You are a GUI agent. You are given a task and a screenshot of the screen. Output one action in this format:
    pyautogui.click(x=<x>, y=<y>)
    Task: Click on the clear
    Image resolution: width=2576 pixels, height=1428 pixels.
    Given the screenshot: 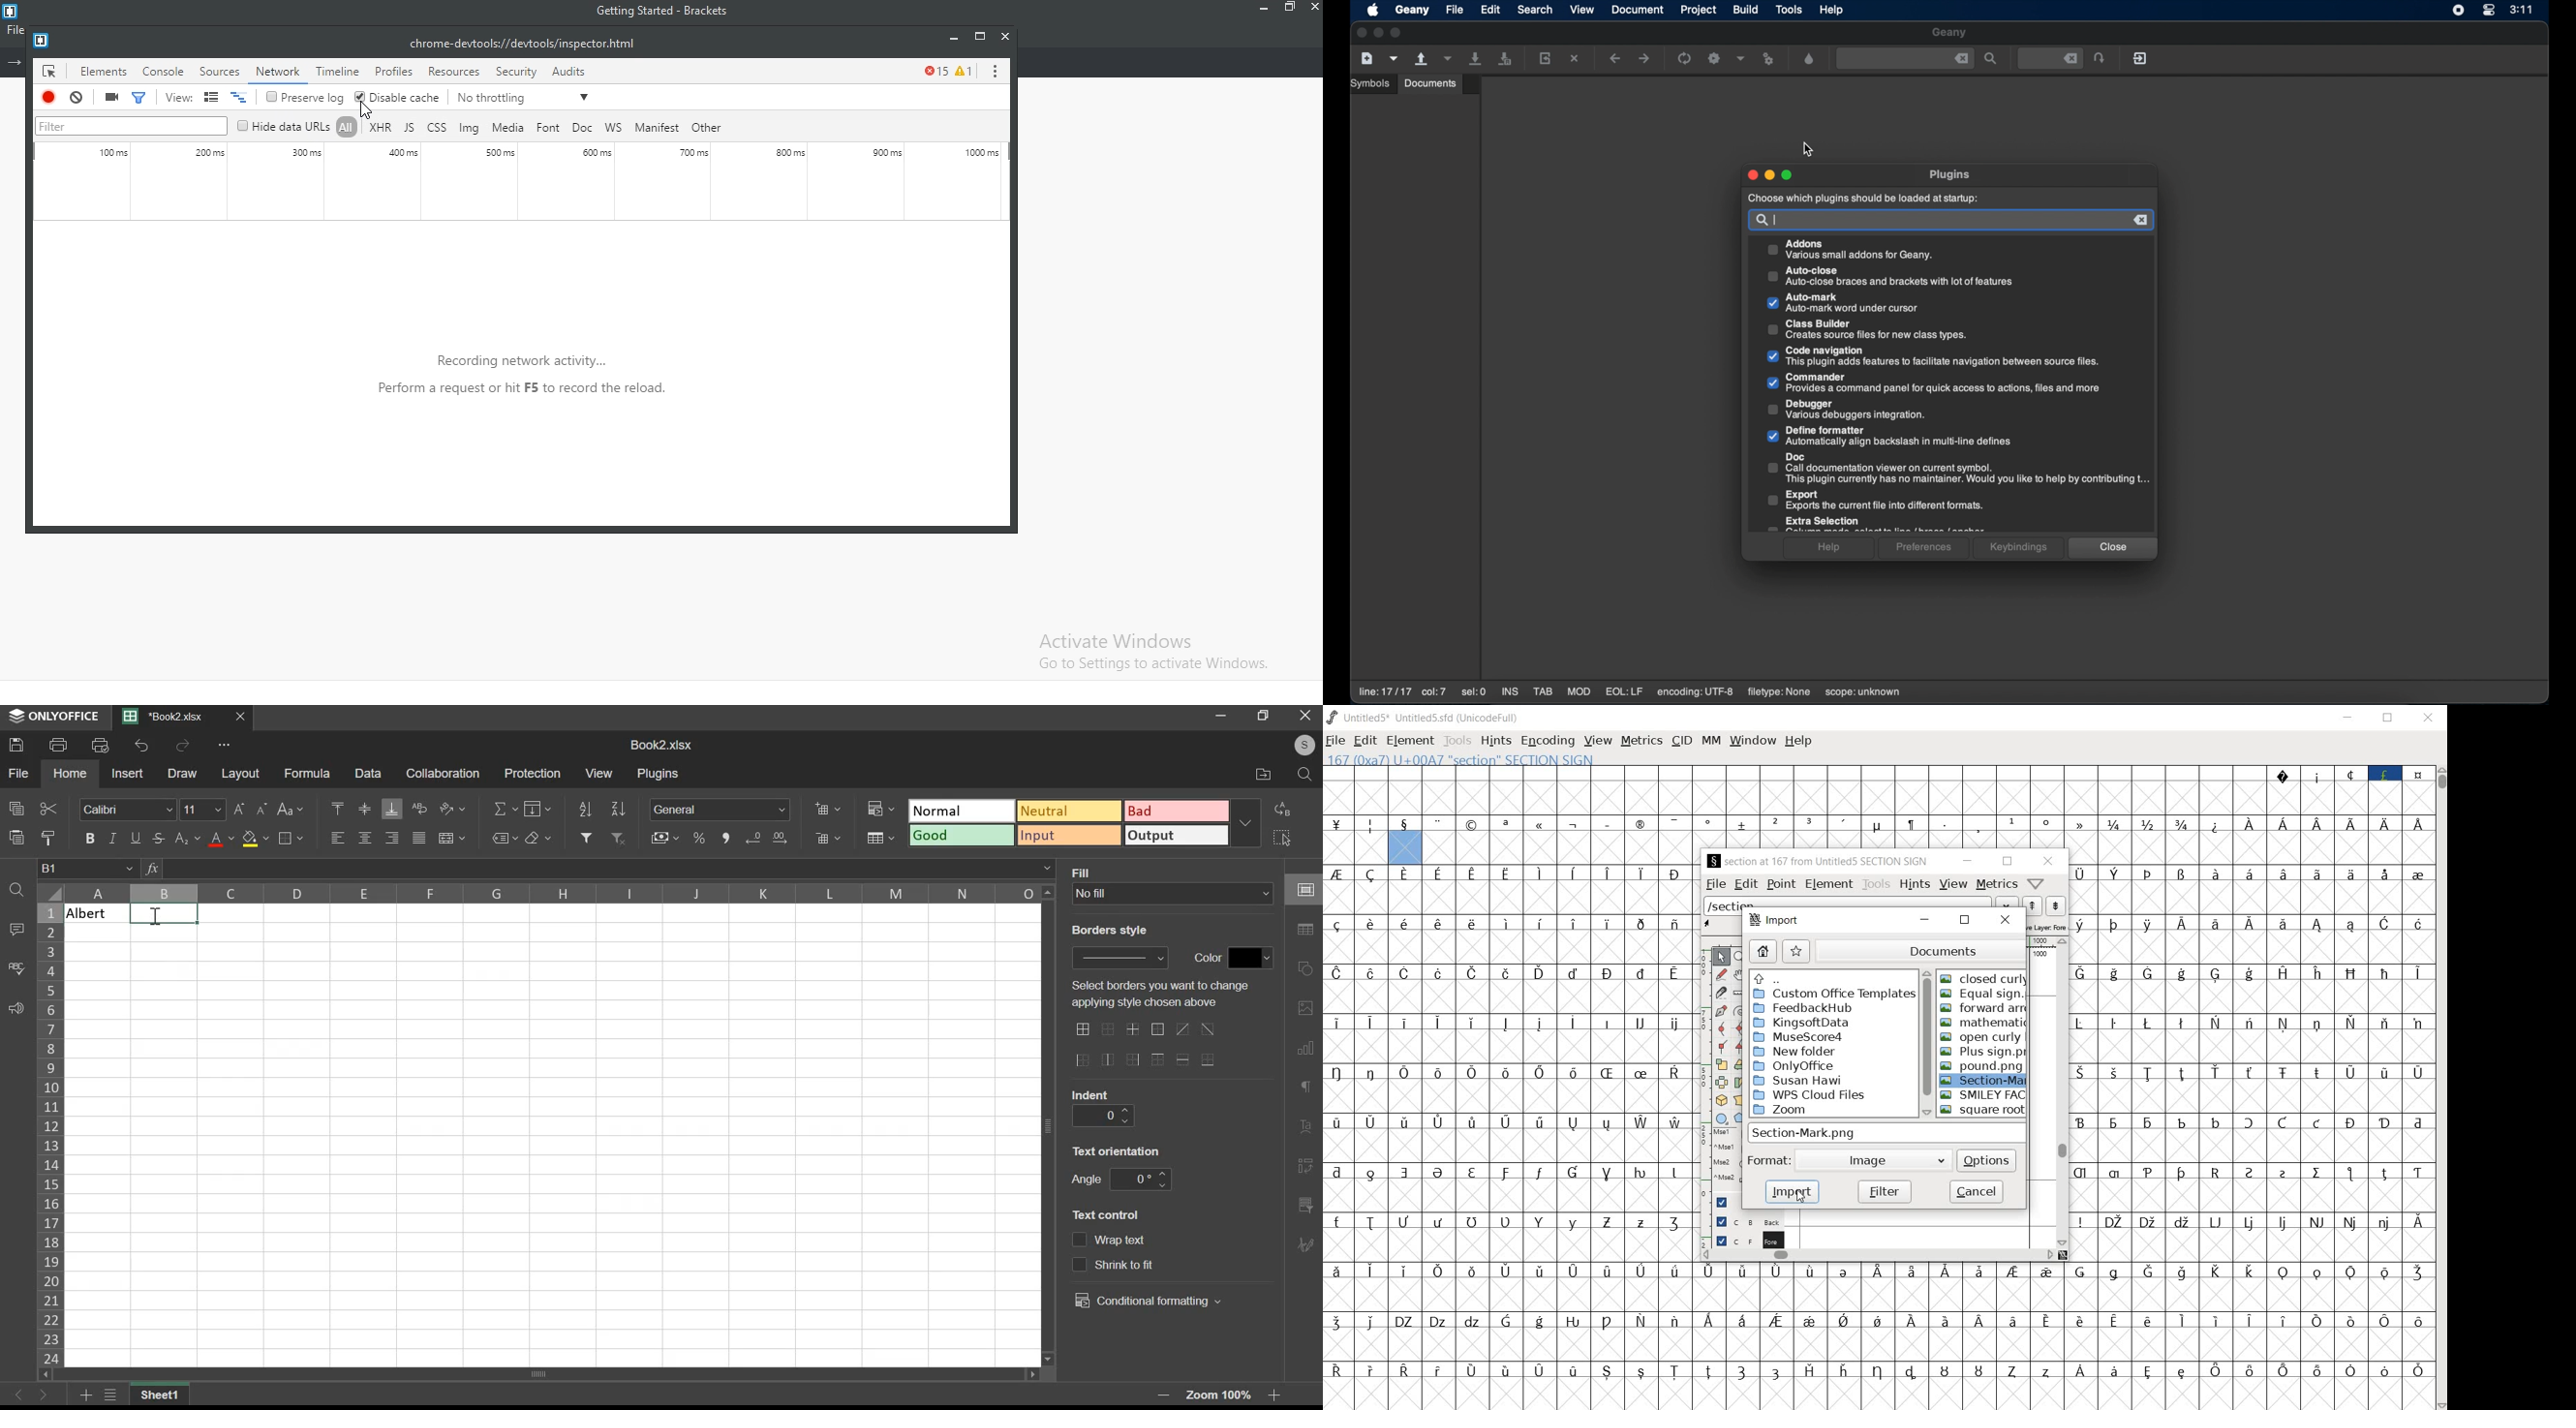 What is the action you would take?
    pyautogui.click(x=538, y=837)
    